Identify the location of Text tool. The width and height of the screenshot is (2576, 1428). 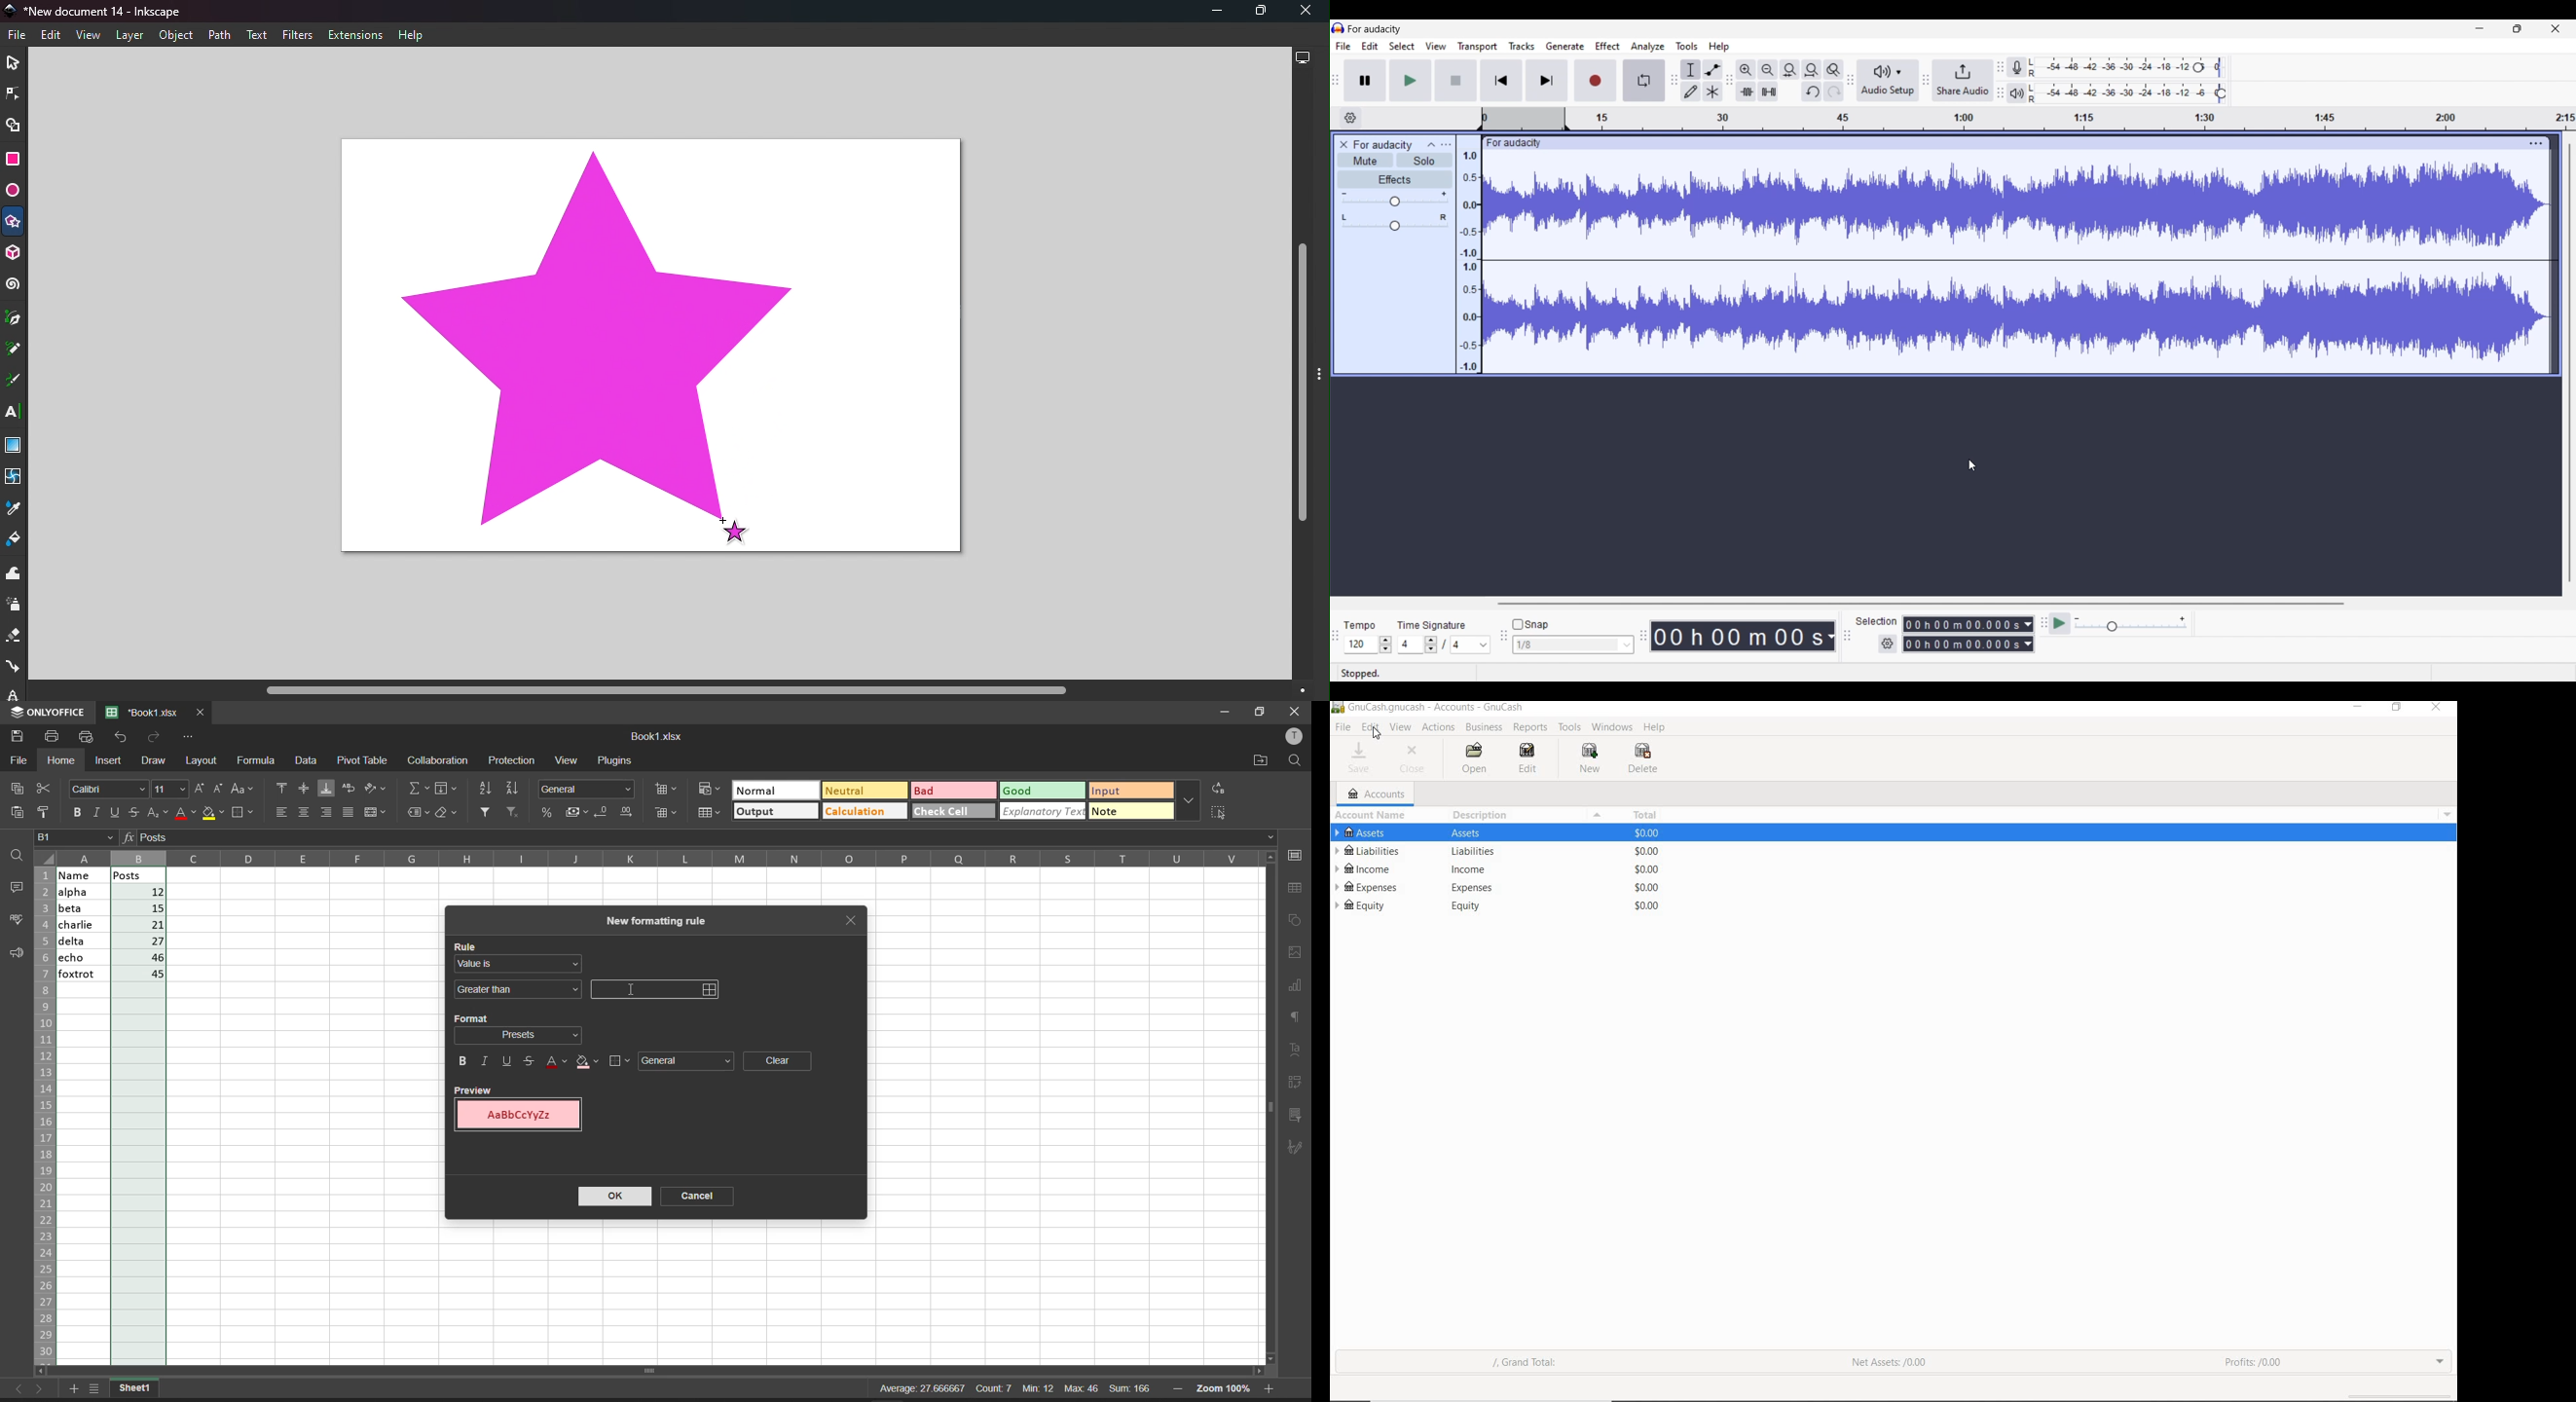
(15, 413).